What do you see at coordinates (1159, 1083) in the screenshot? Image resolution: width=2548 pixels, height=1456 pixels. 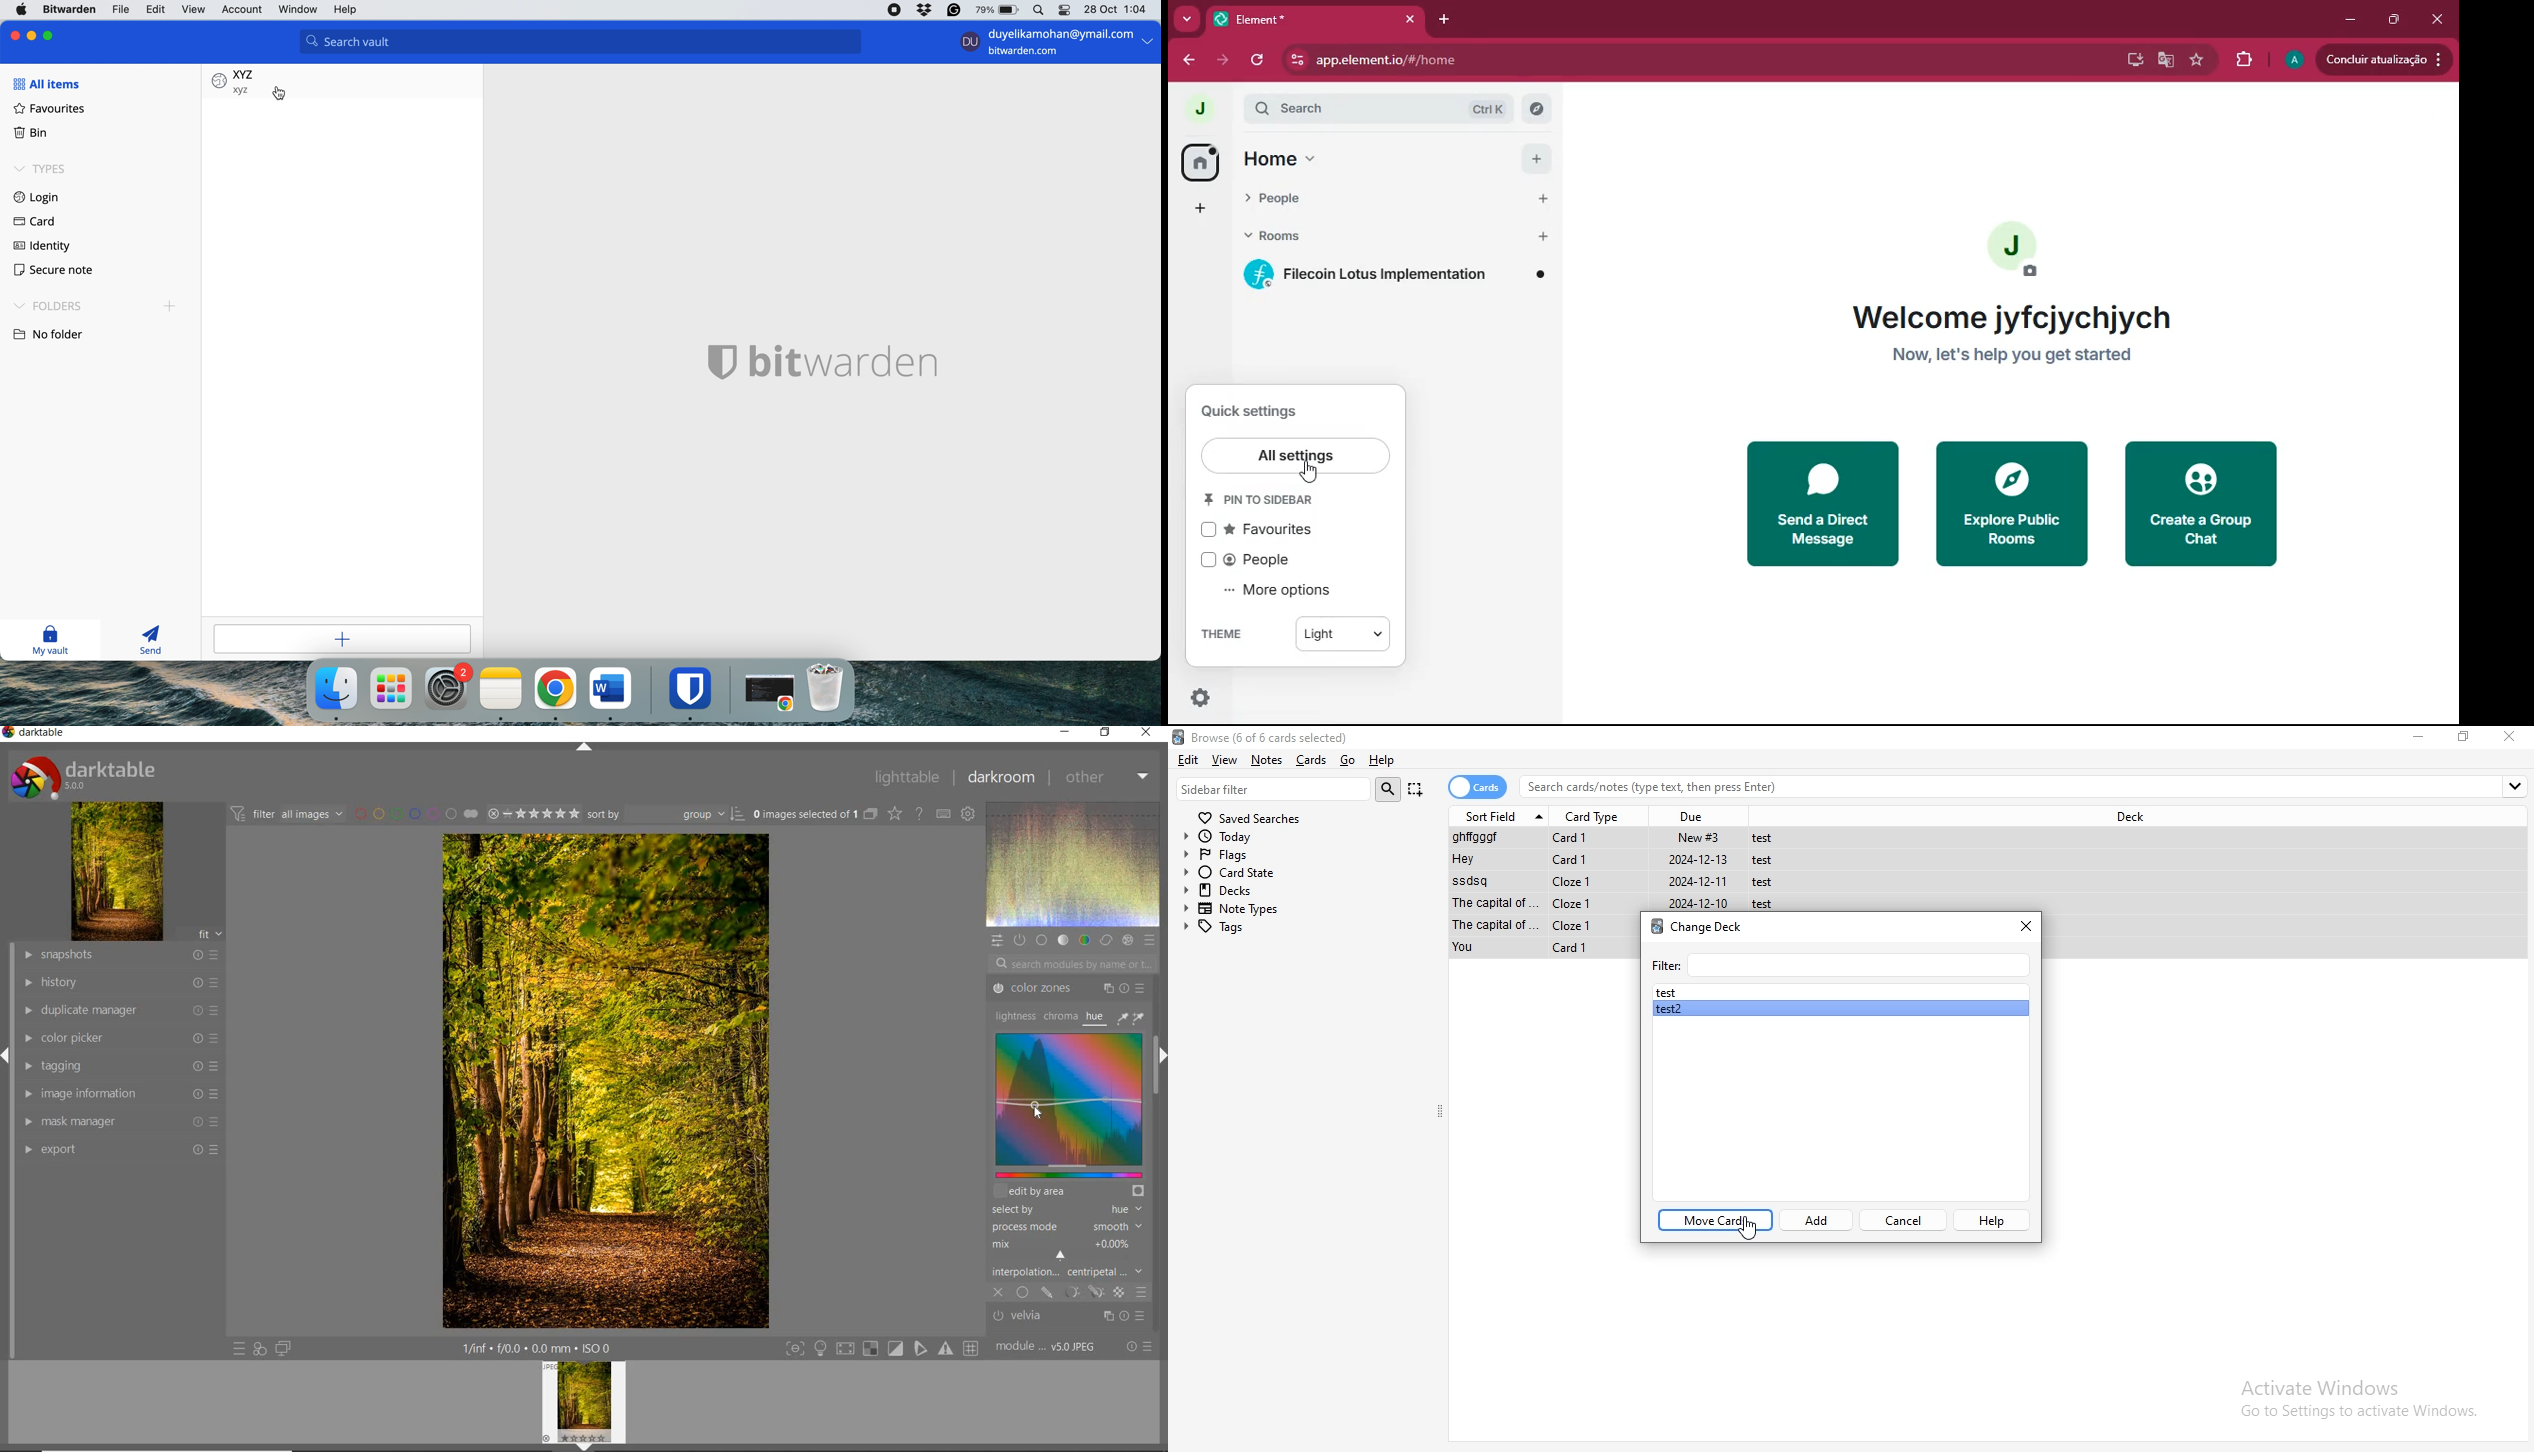 I see `SCROLLBAR` at bounding box center [1159, 1083].